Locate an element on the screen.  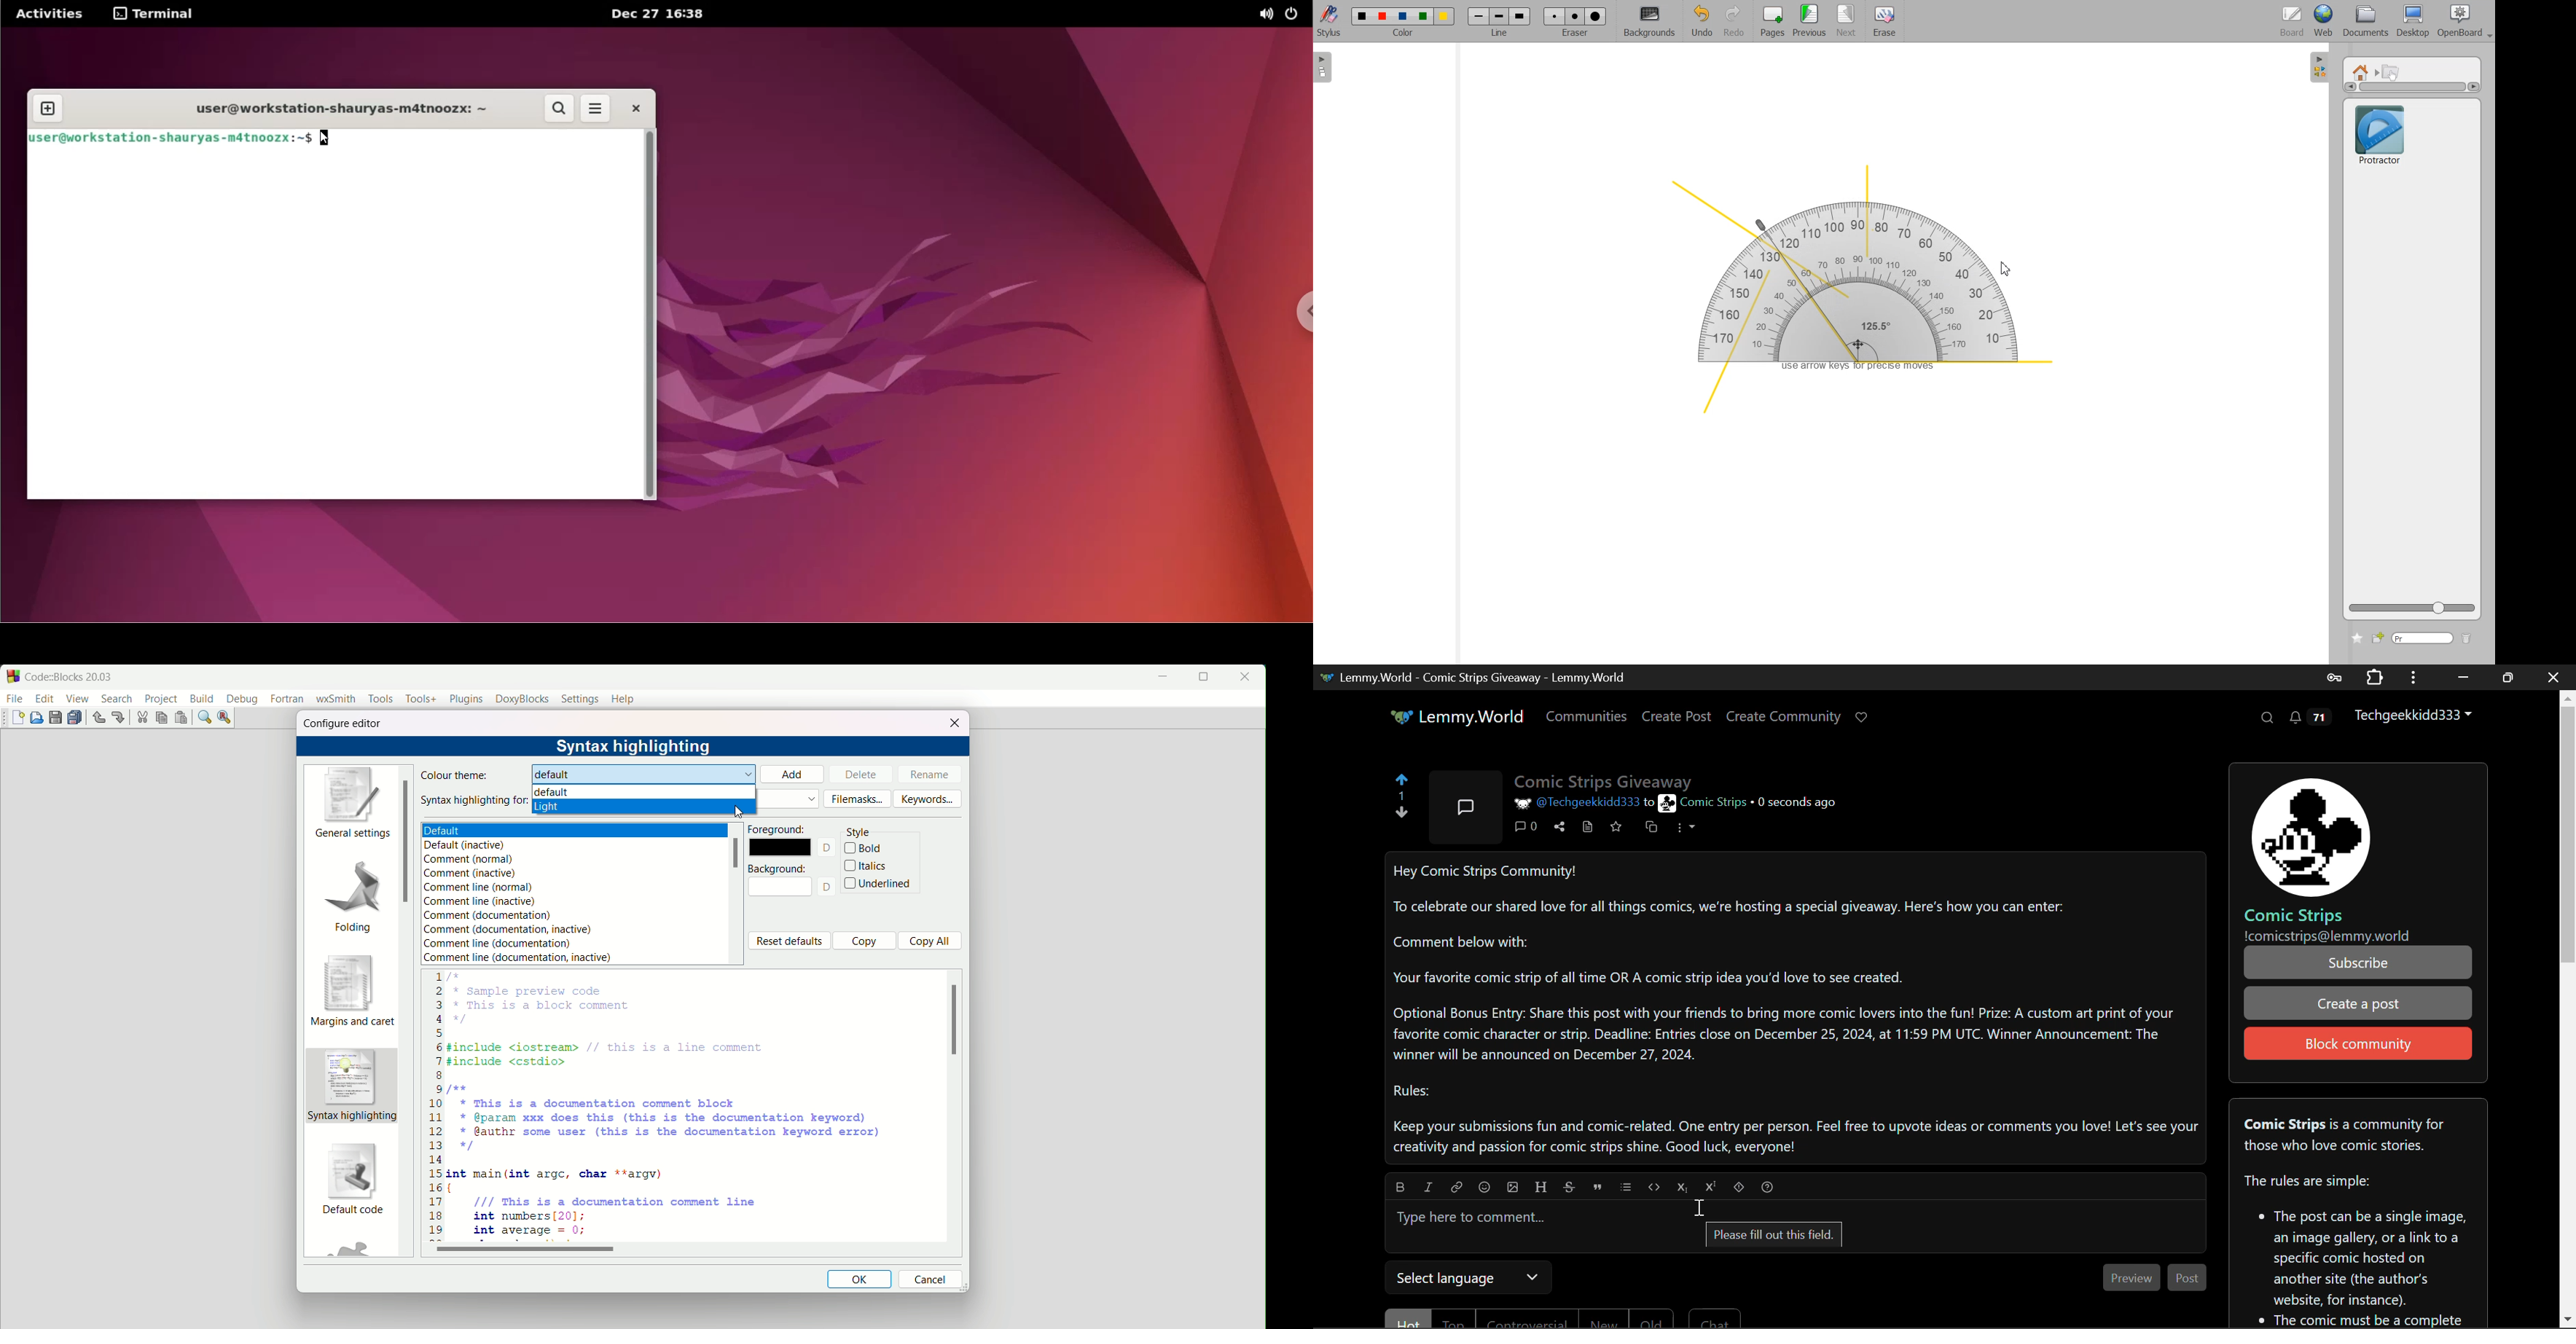
light is located at coordinates (646, 808).